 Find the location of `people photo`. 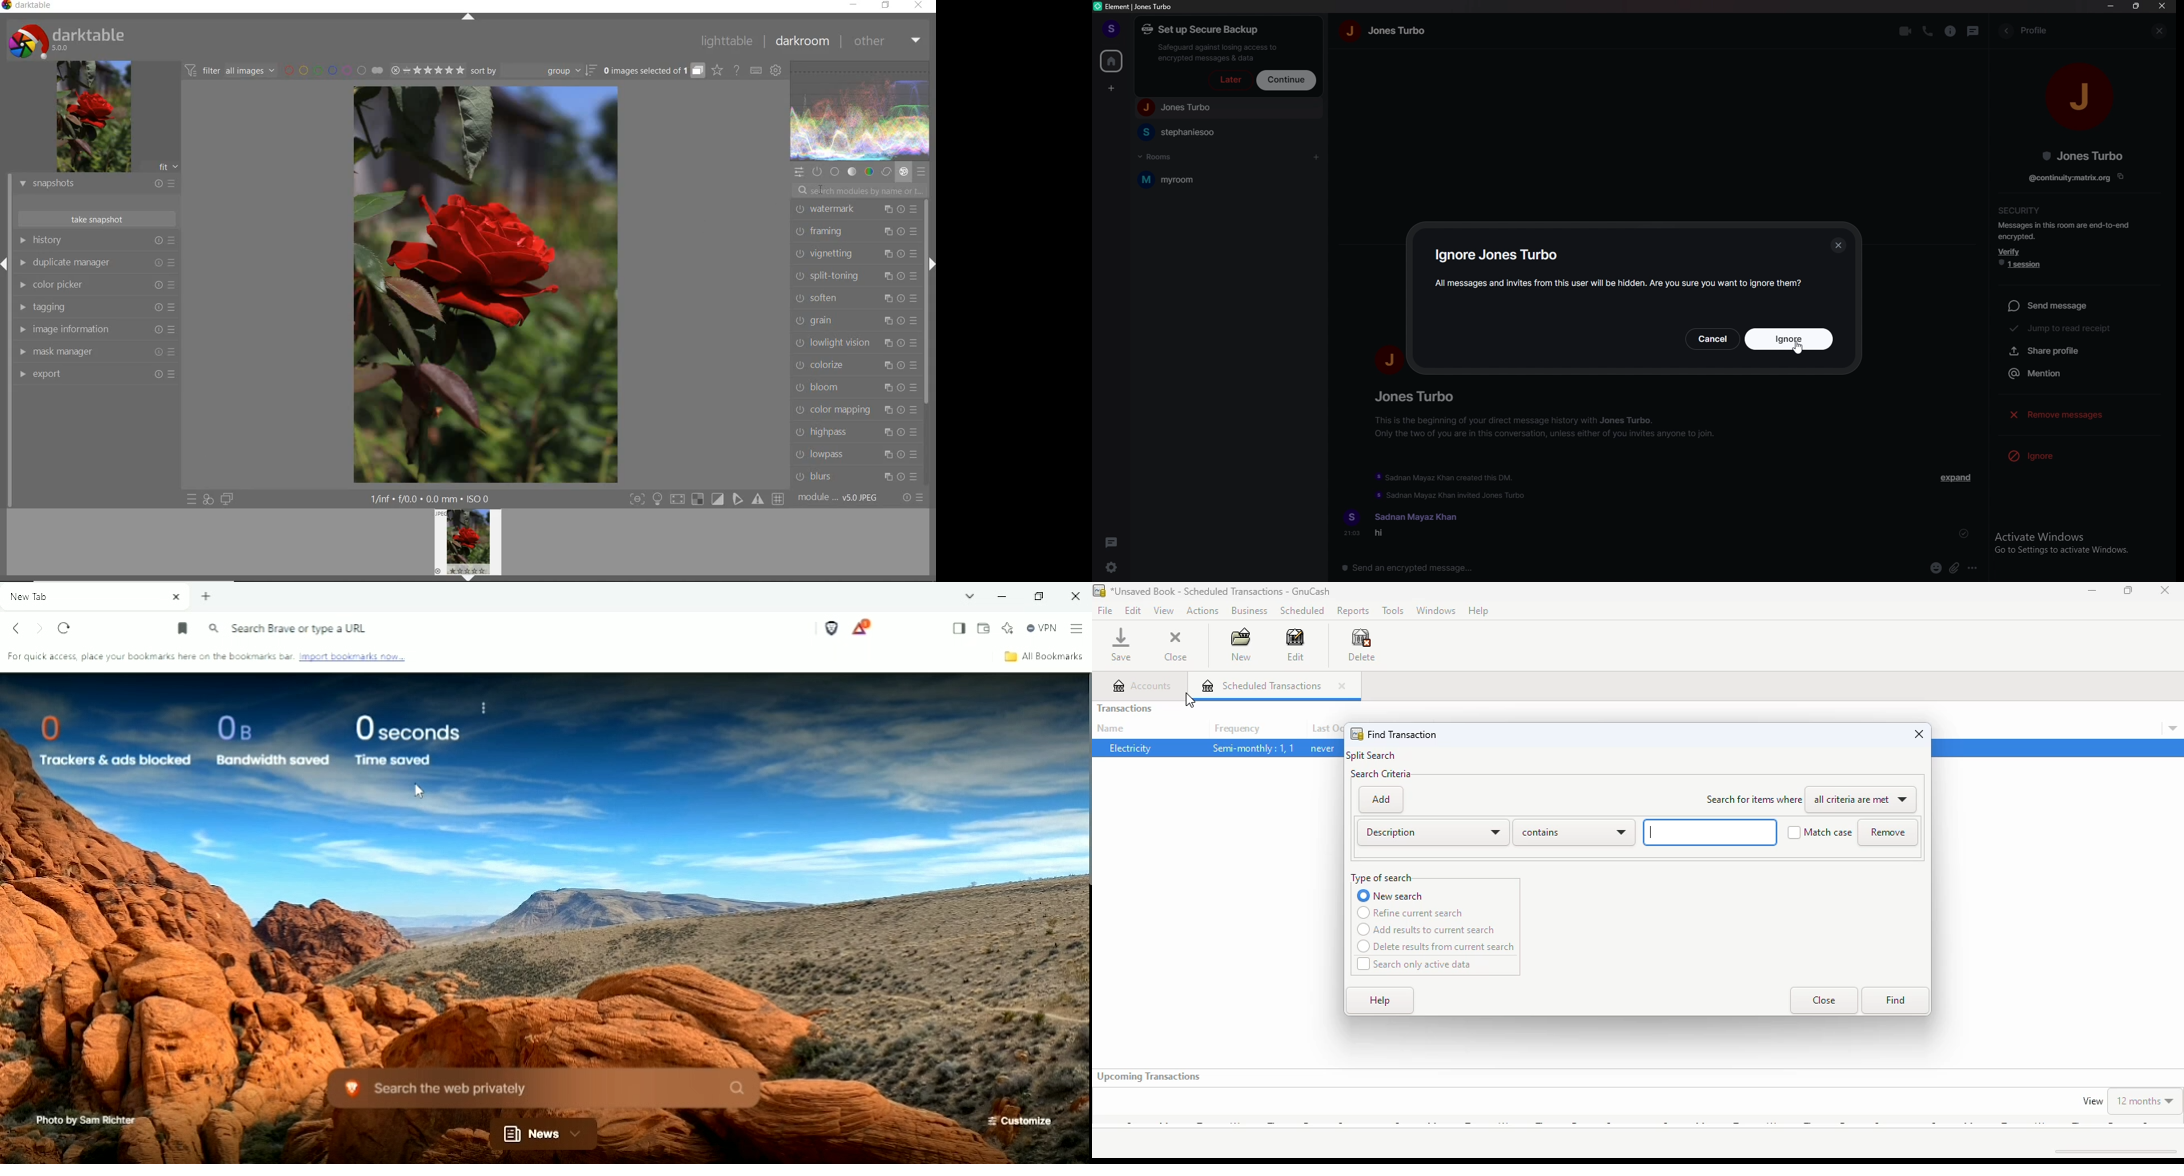

people photo is located at coordinates (1388, 359).